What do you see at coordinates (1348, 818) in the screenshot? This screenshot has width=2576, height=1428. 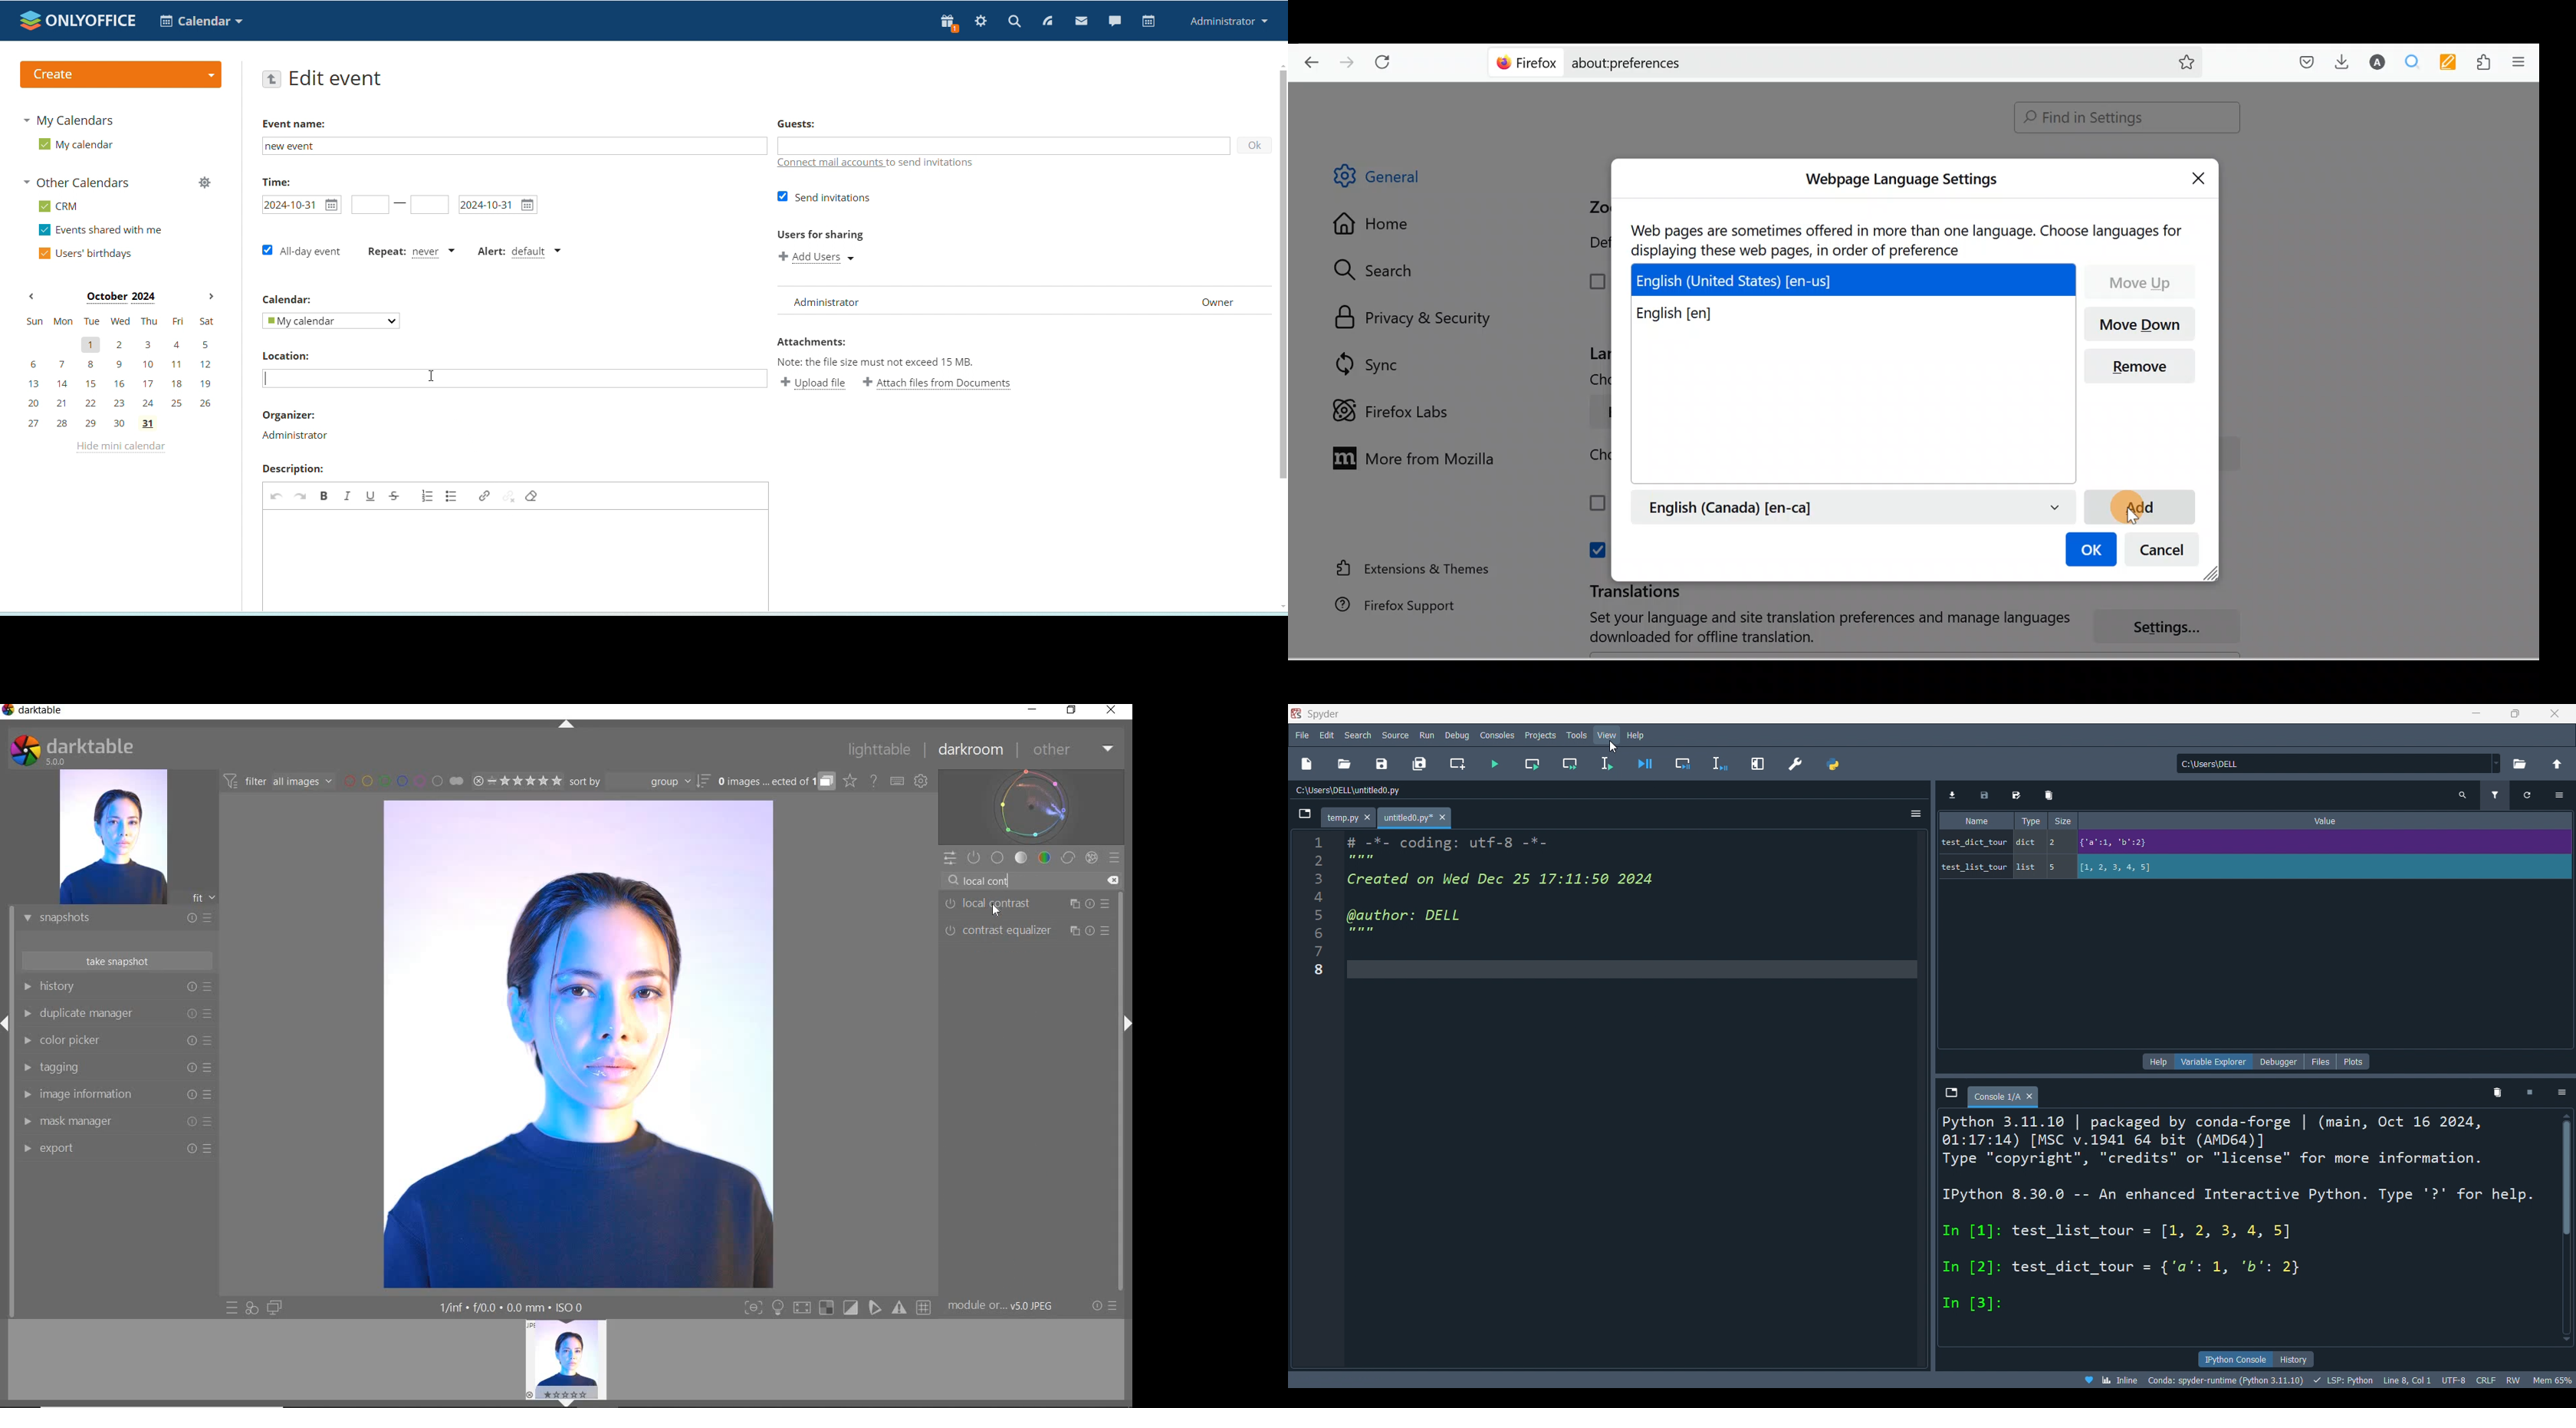 I see `tab - temp.py` at bounding box center [1348, 818].